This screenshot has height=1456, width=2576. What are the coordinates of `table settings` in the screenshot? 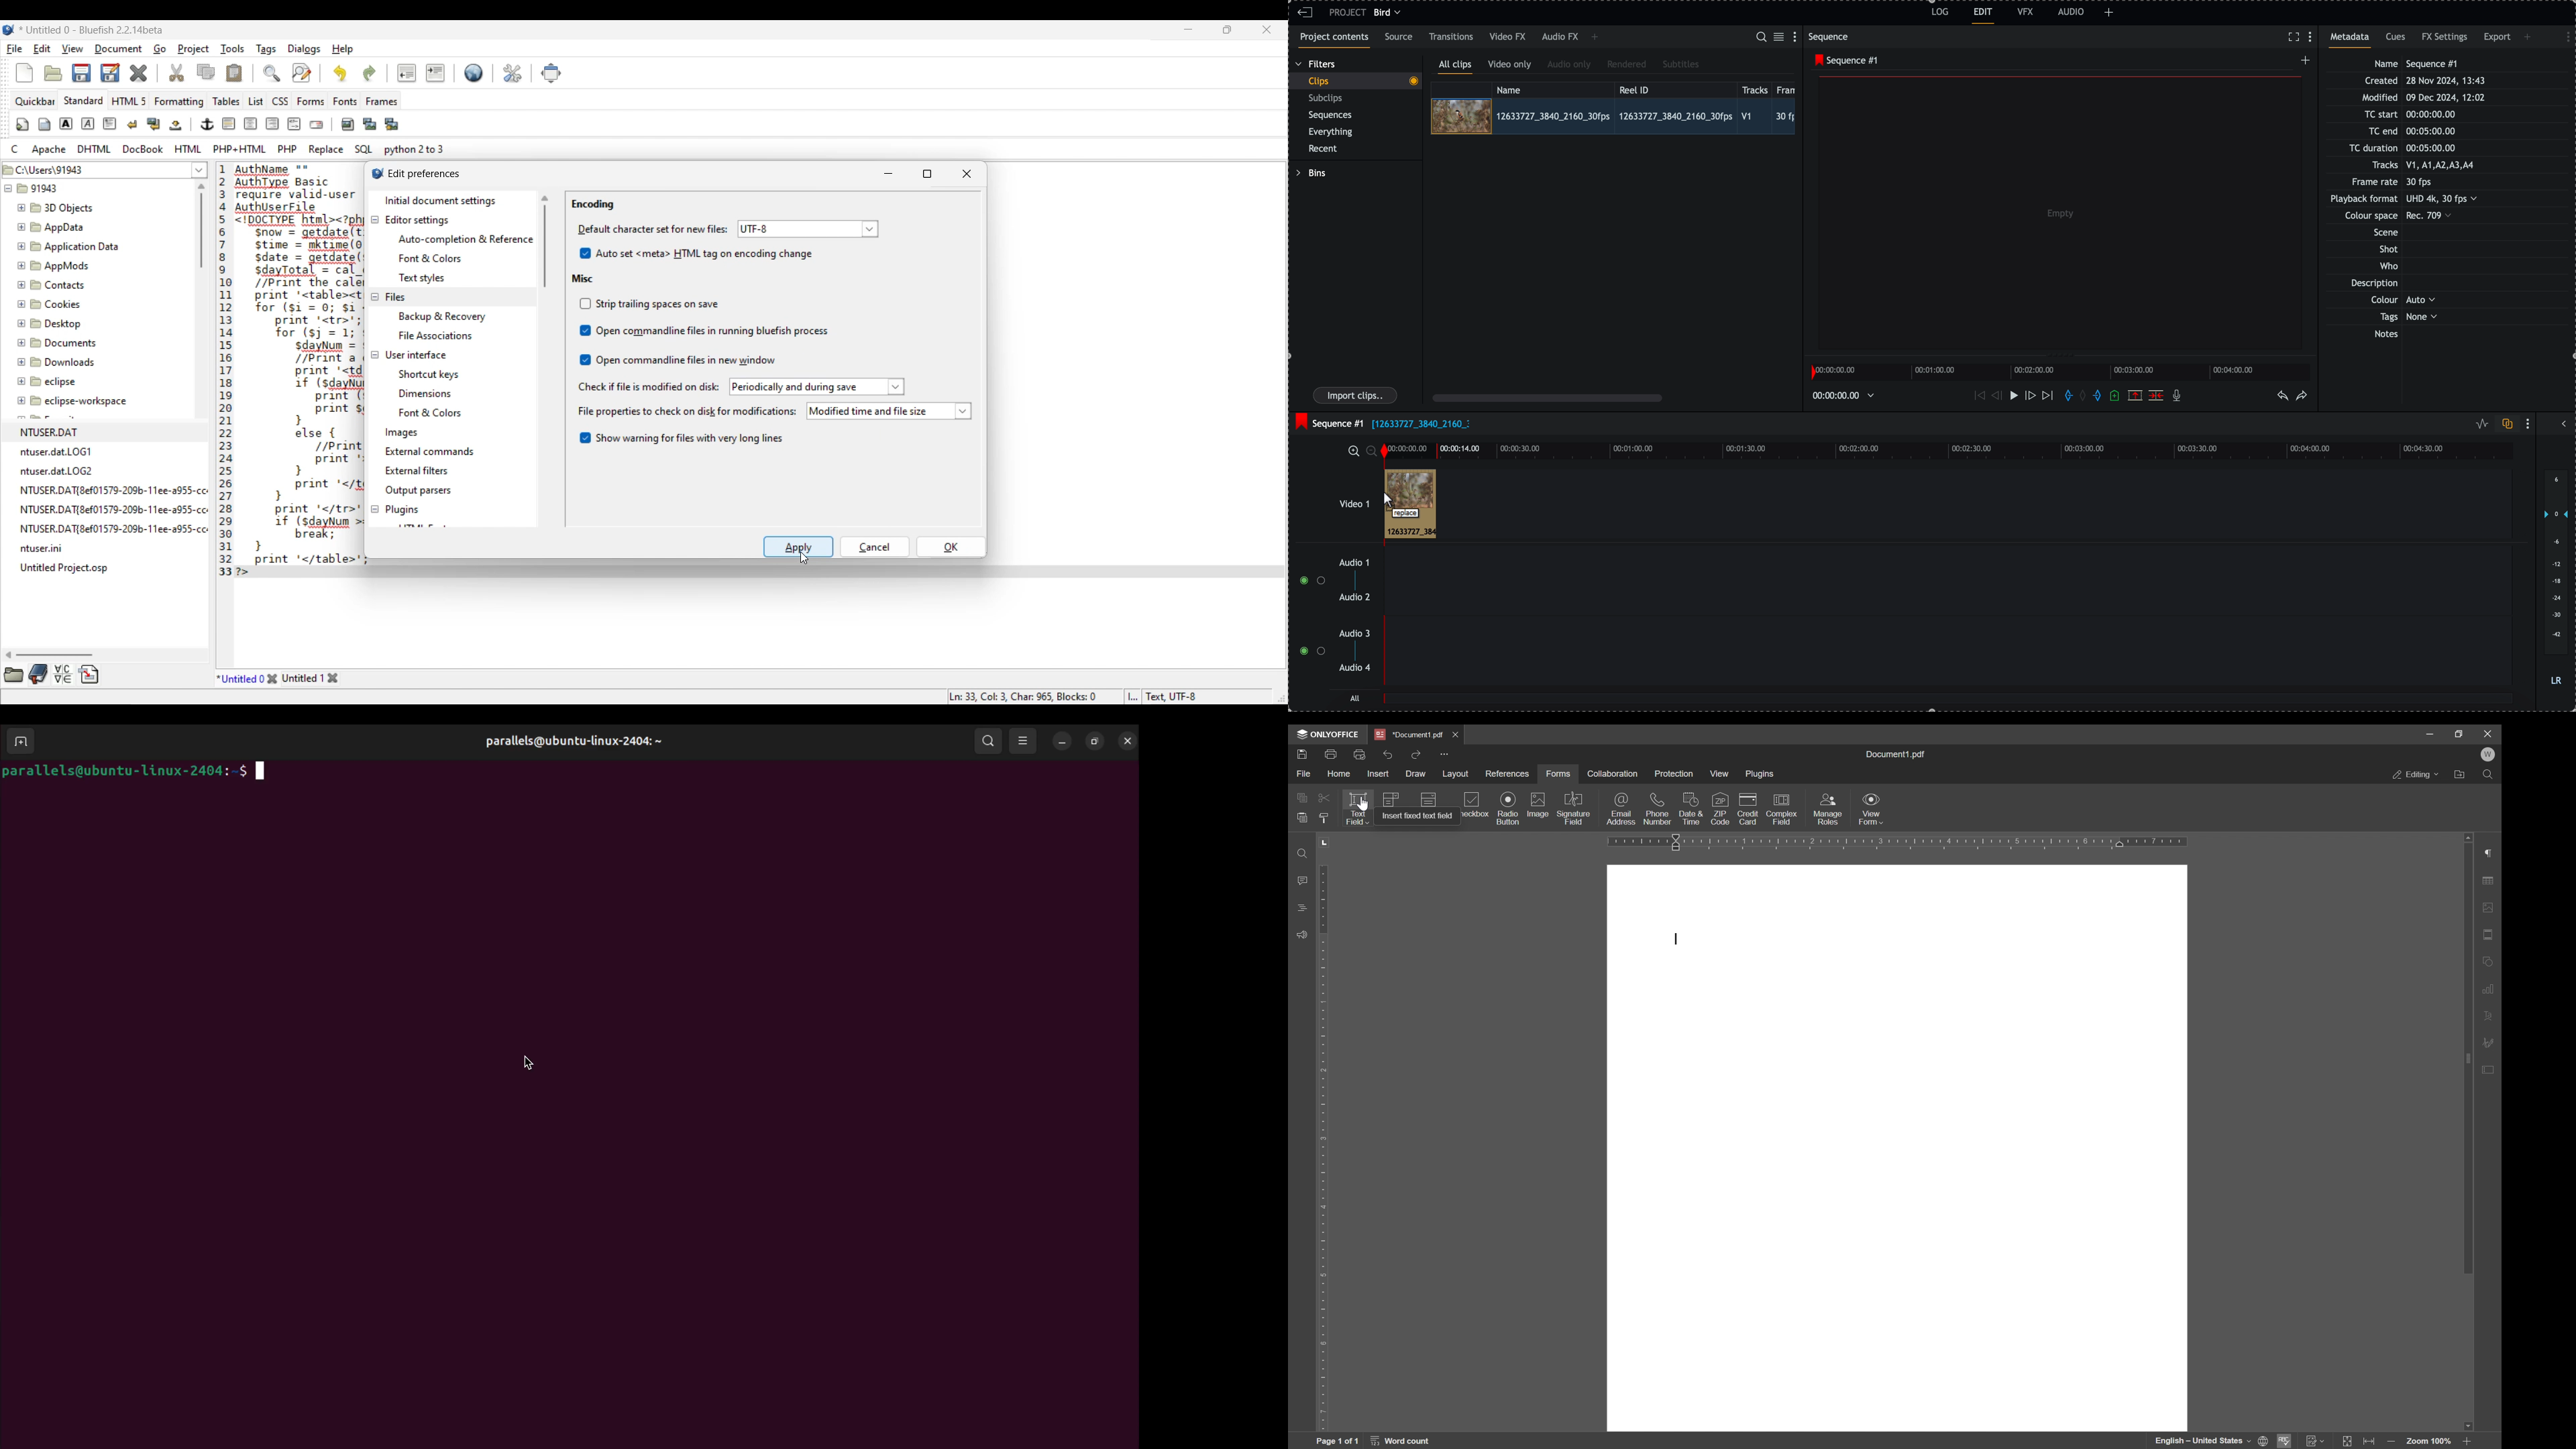 It's located at (2489, 880).